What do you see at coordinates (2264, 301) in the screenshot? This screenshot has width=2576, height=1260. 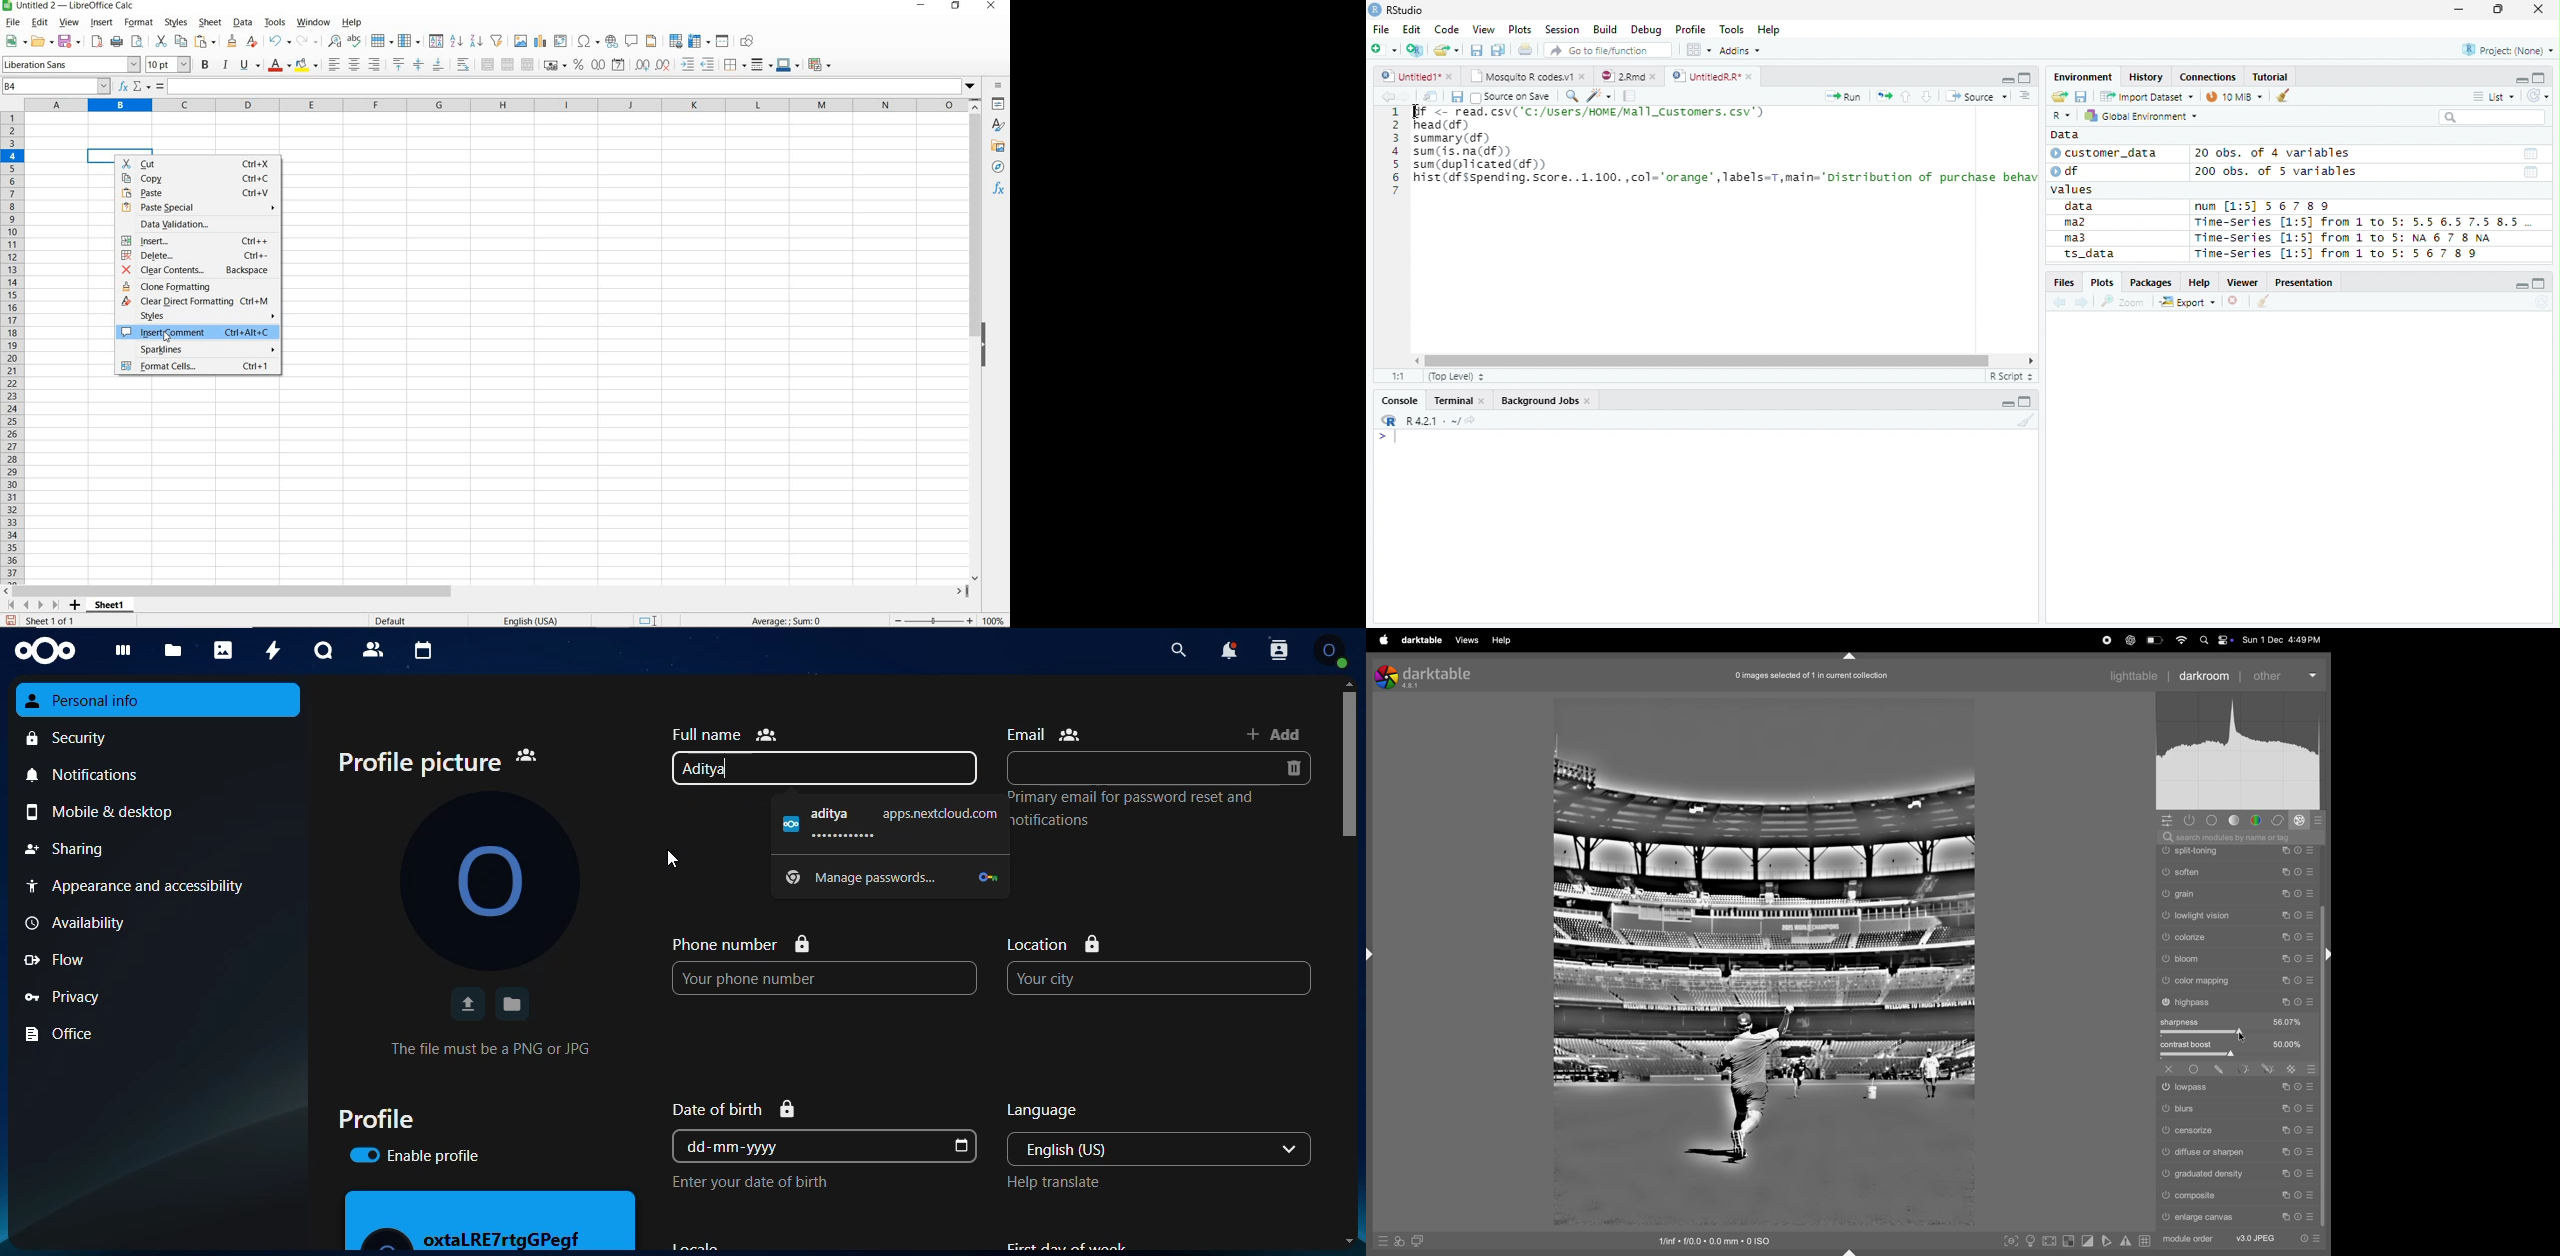 I see `Clean` at bounding box center [2264, 301].